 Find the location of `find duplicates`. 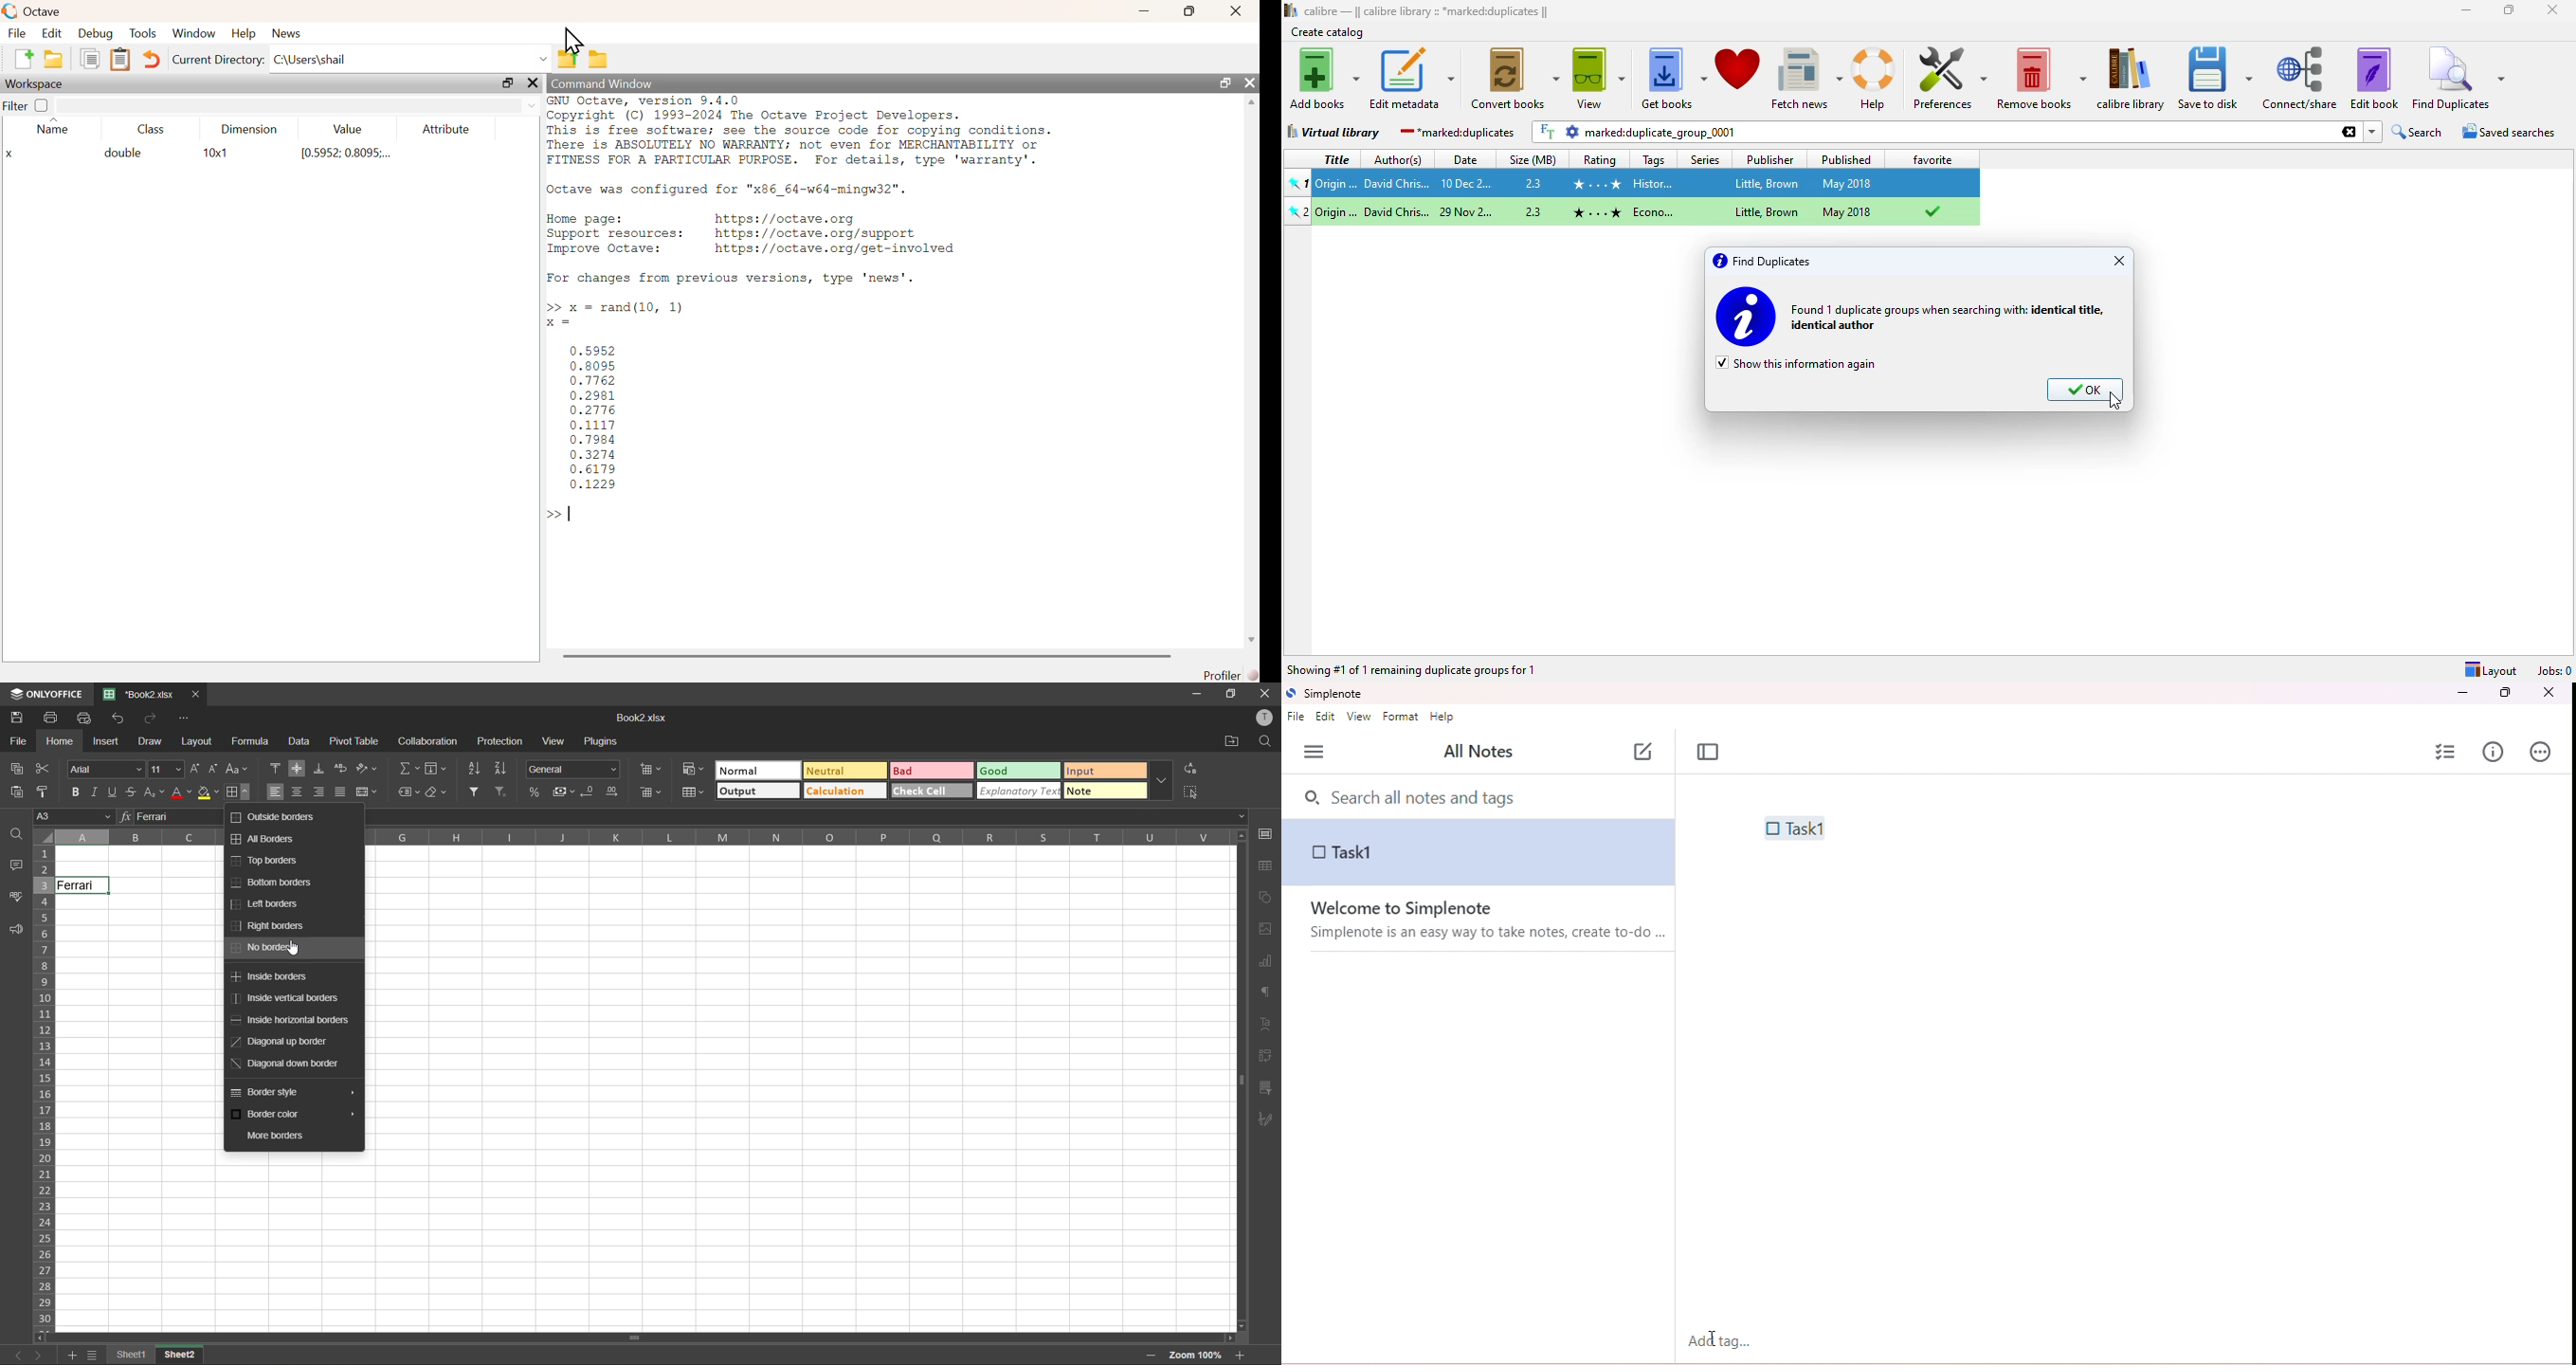

find duplicates is located at coordinates (2459, 79).